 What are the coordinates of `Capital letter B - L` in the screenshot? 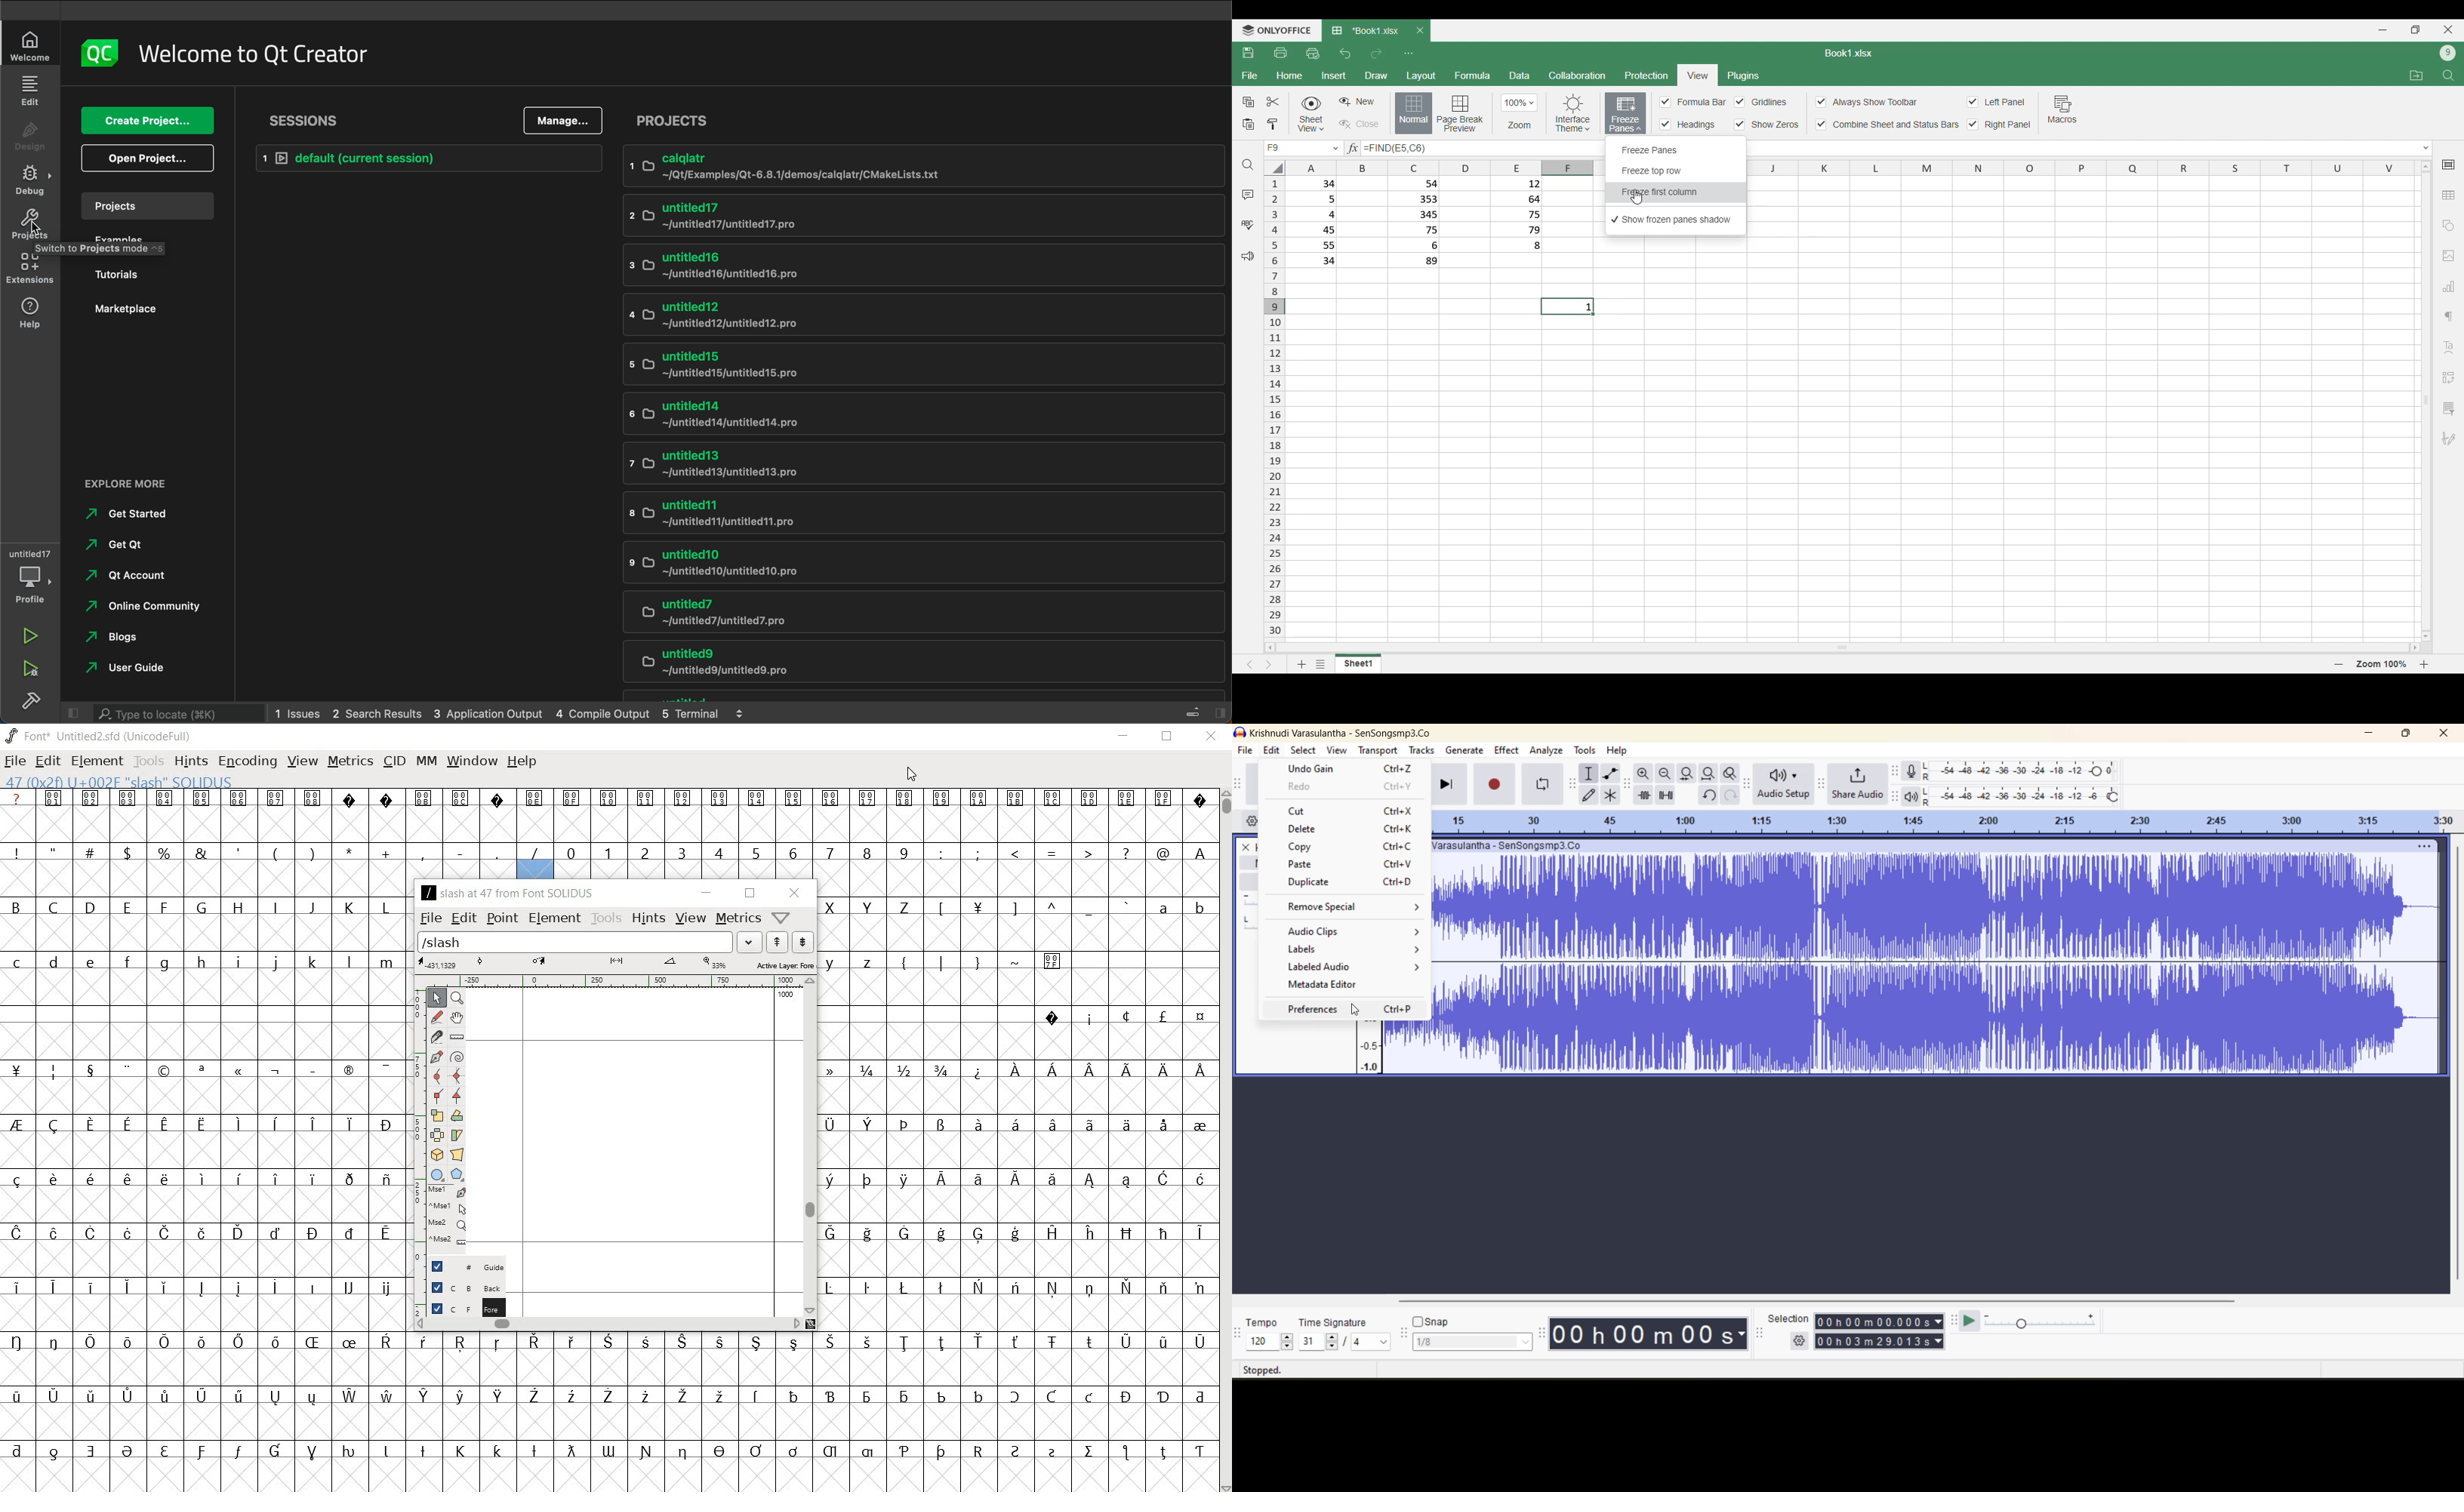 It's located at (200, 908).